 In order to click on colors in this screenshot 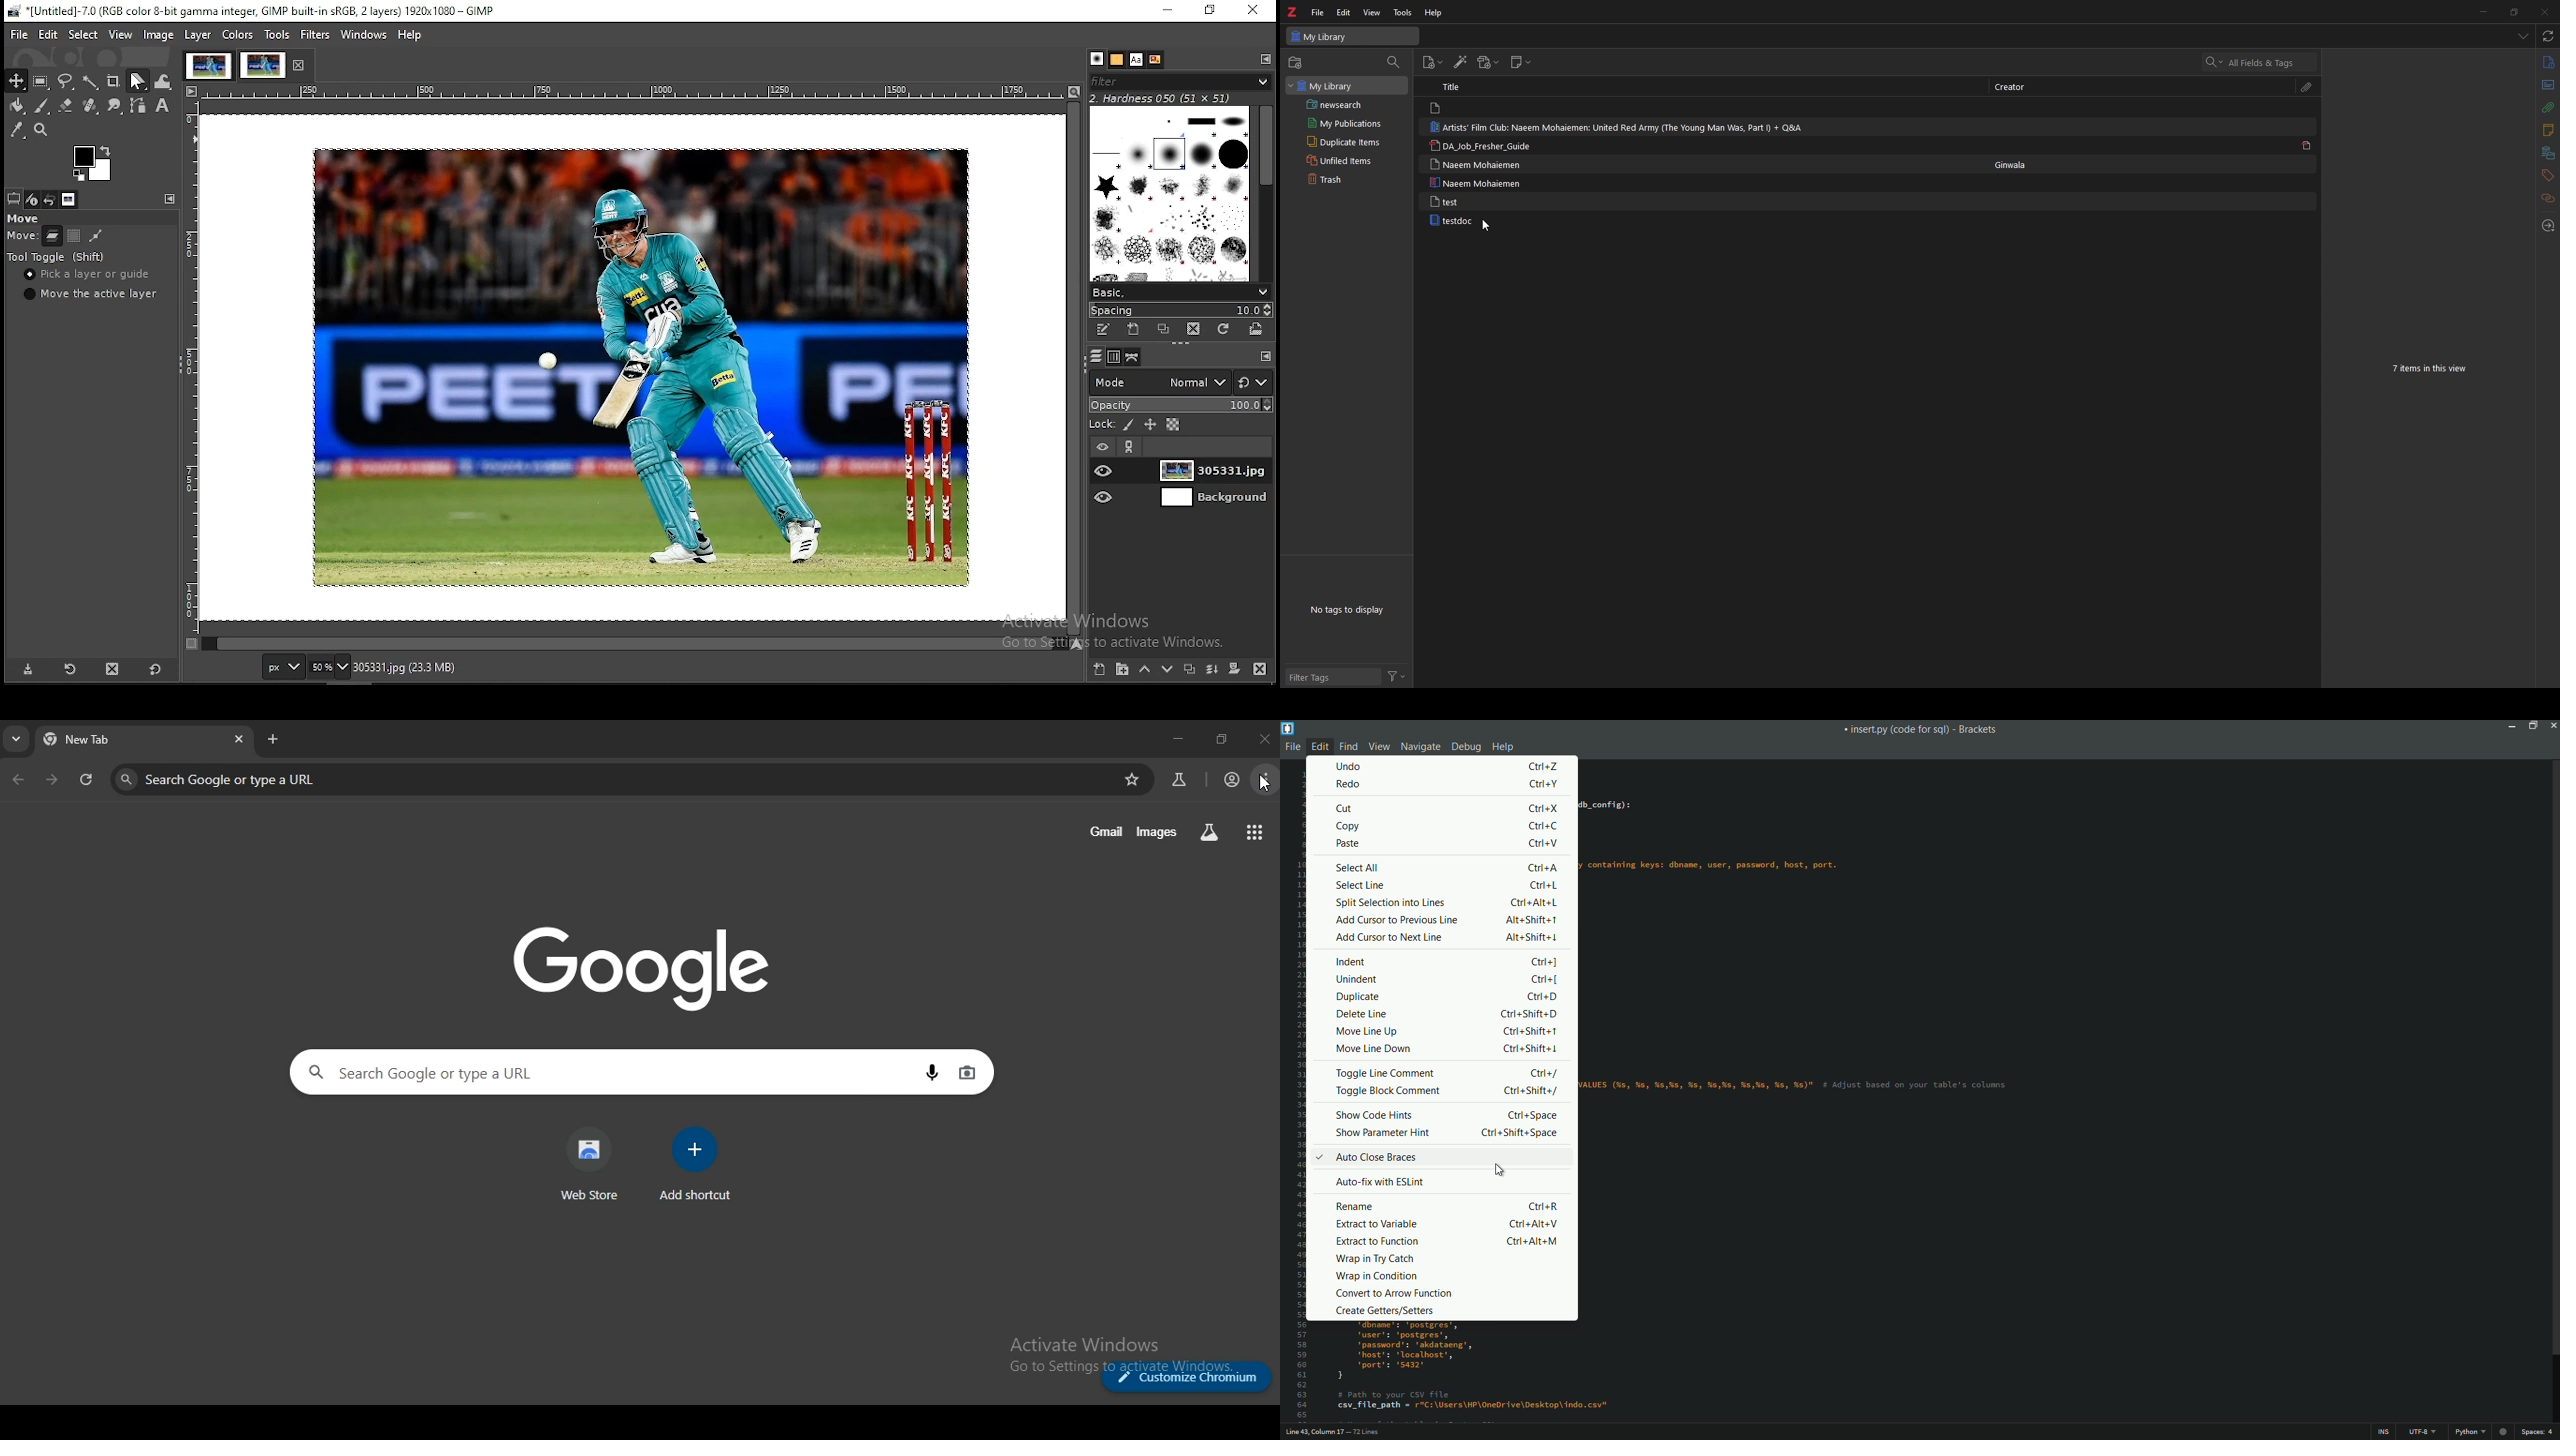, I will do `click(238, 35)`.